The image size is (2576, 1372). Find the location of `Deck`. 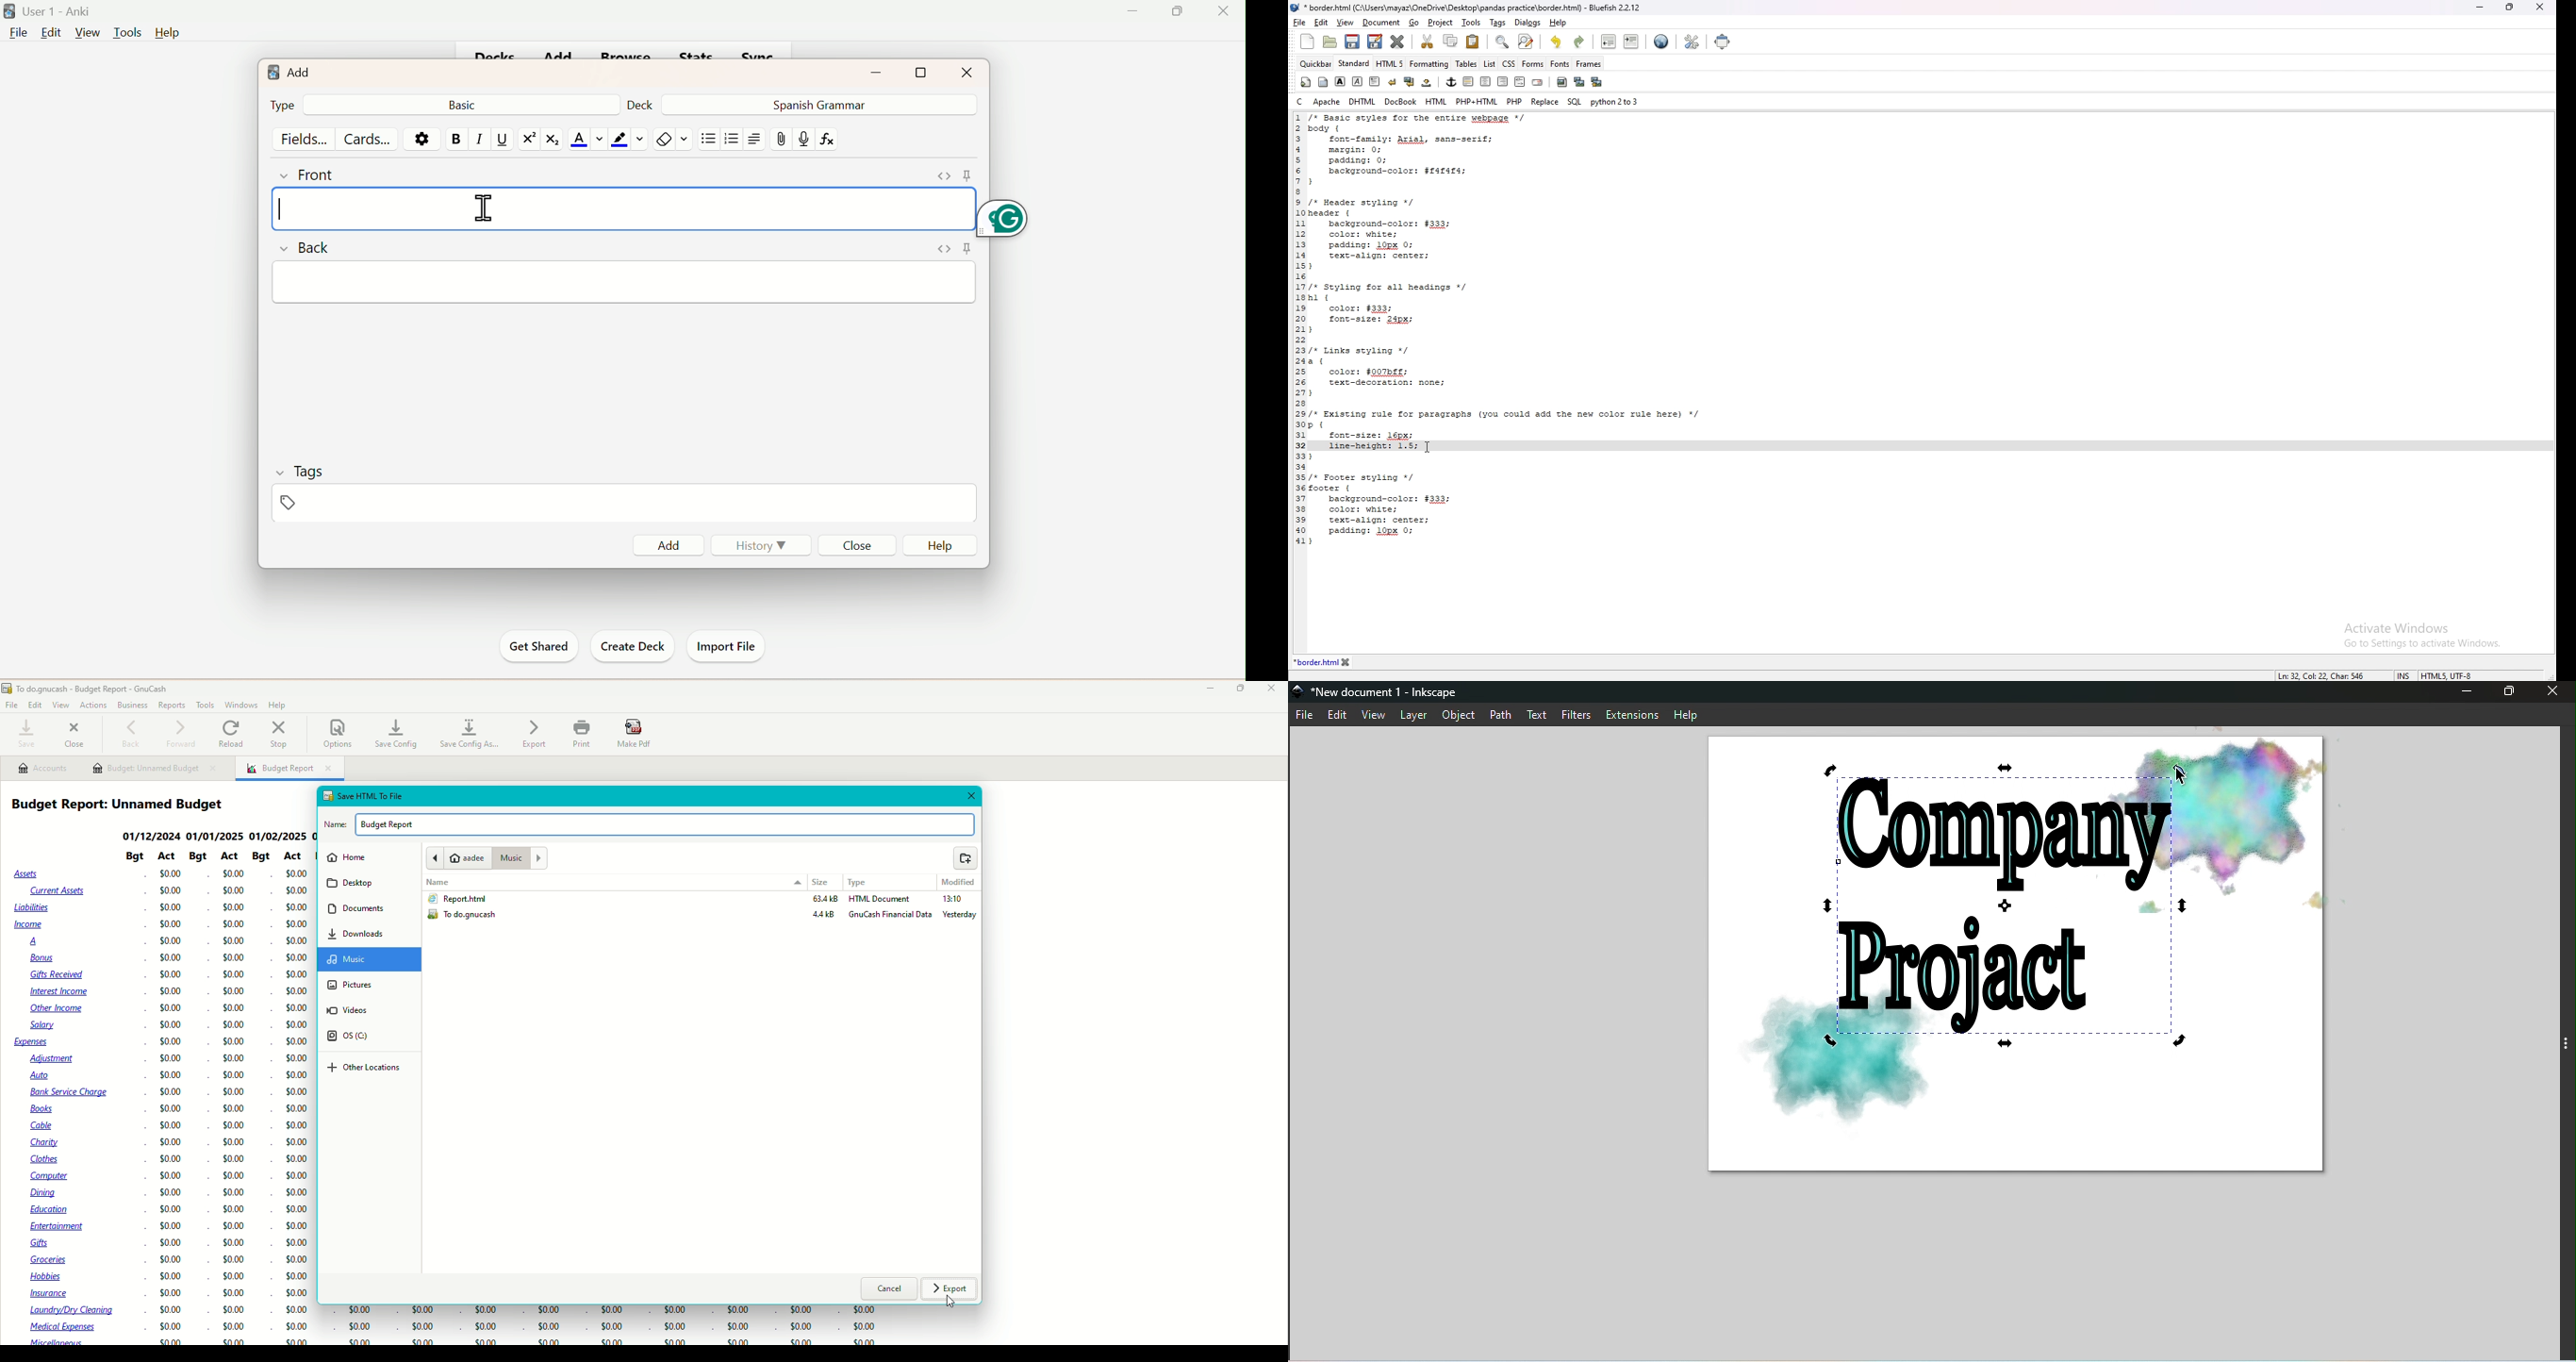

Deck is located at coordinates (640, 104).